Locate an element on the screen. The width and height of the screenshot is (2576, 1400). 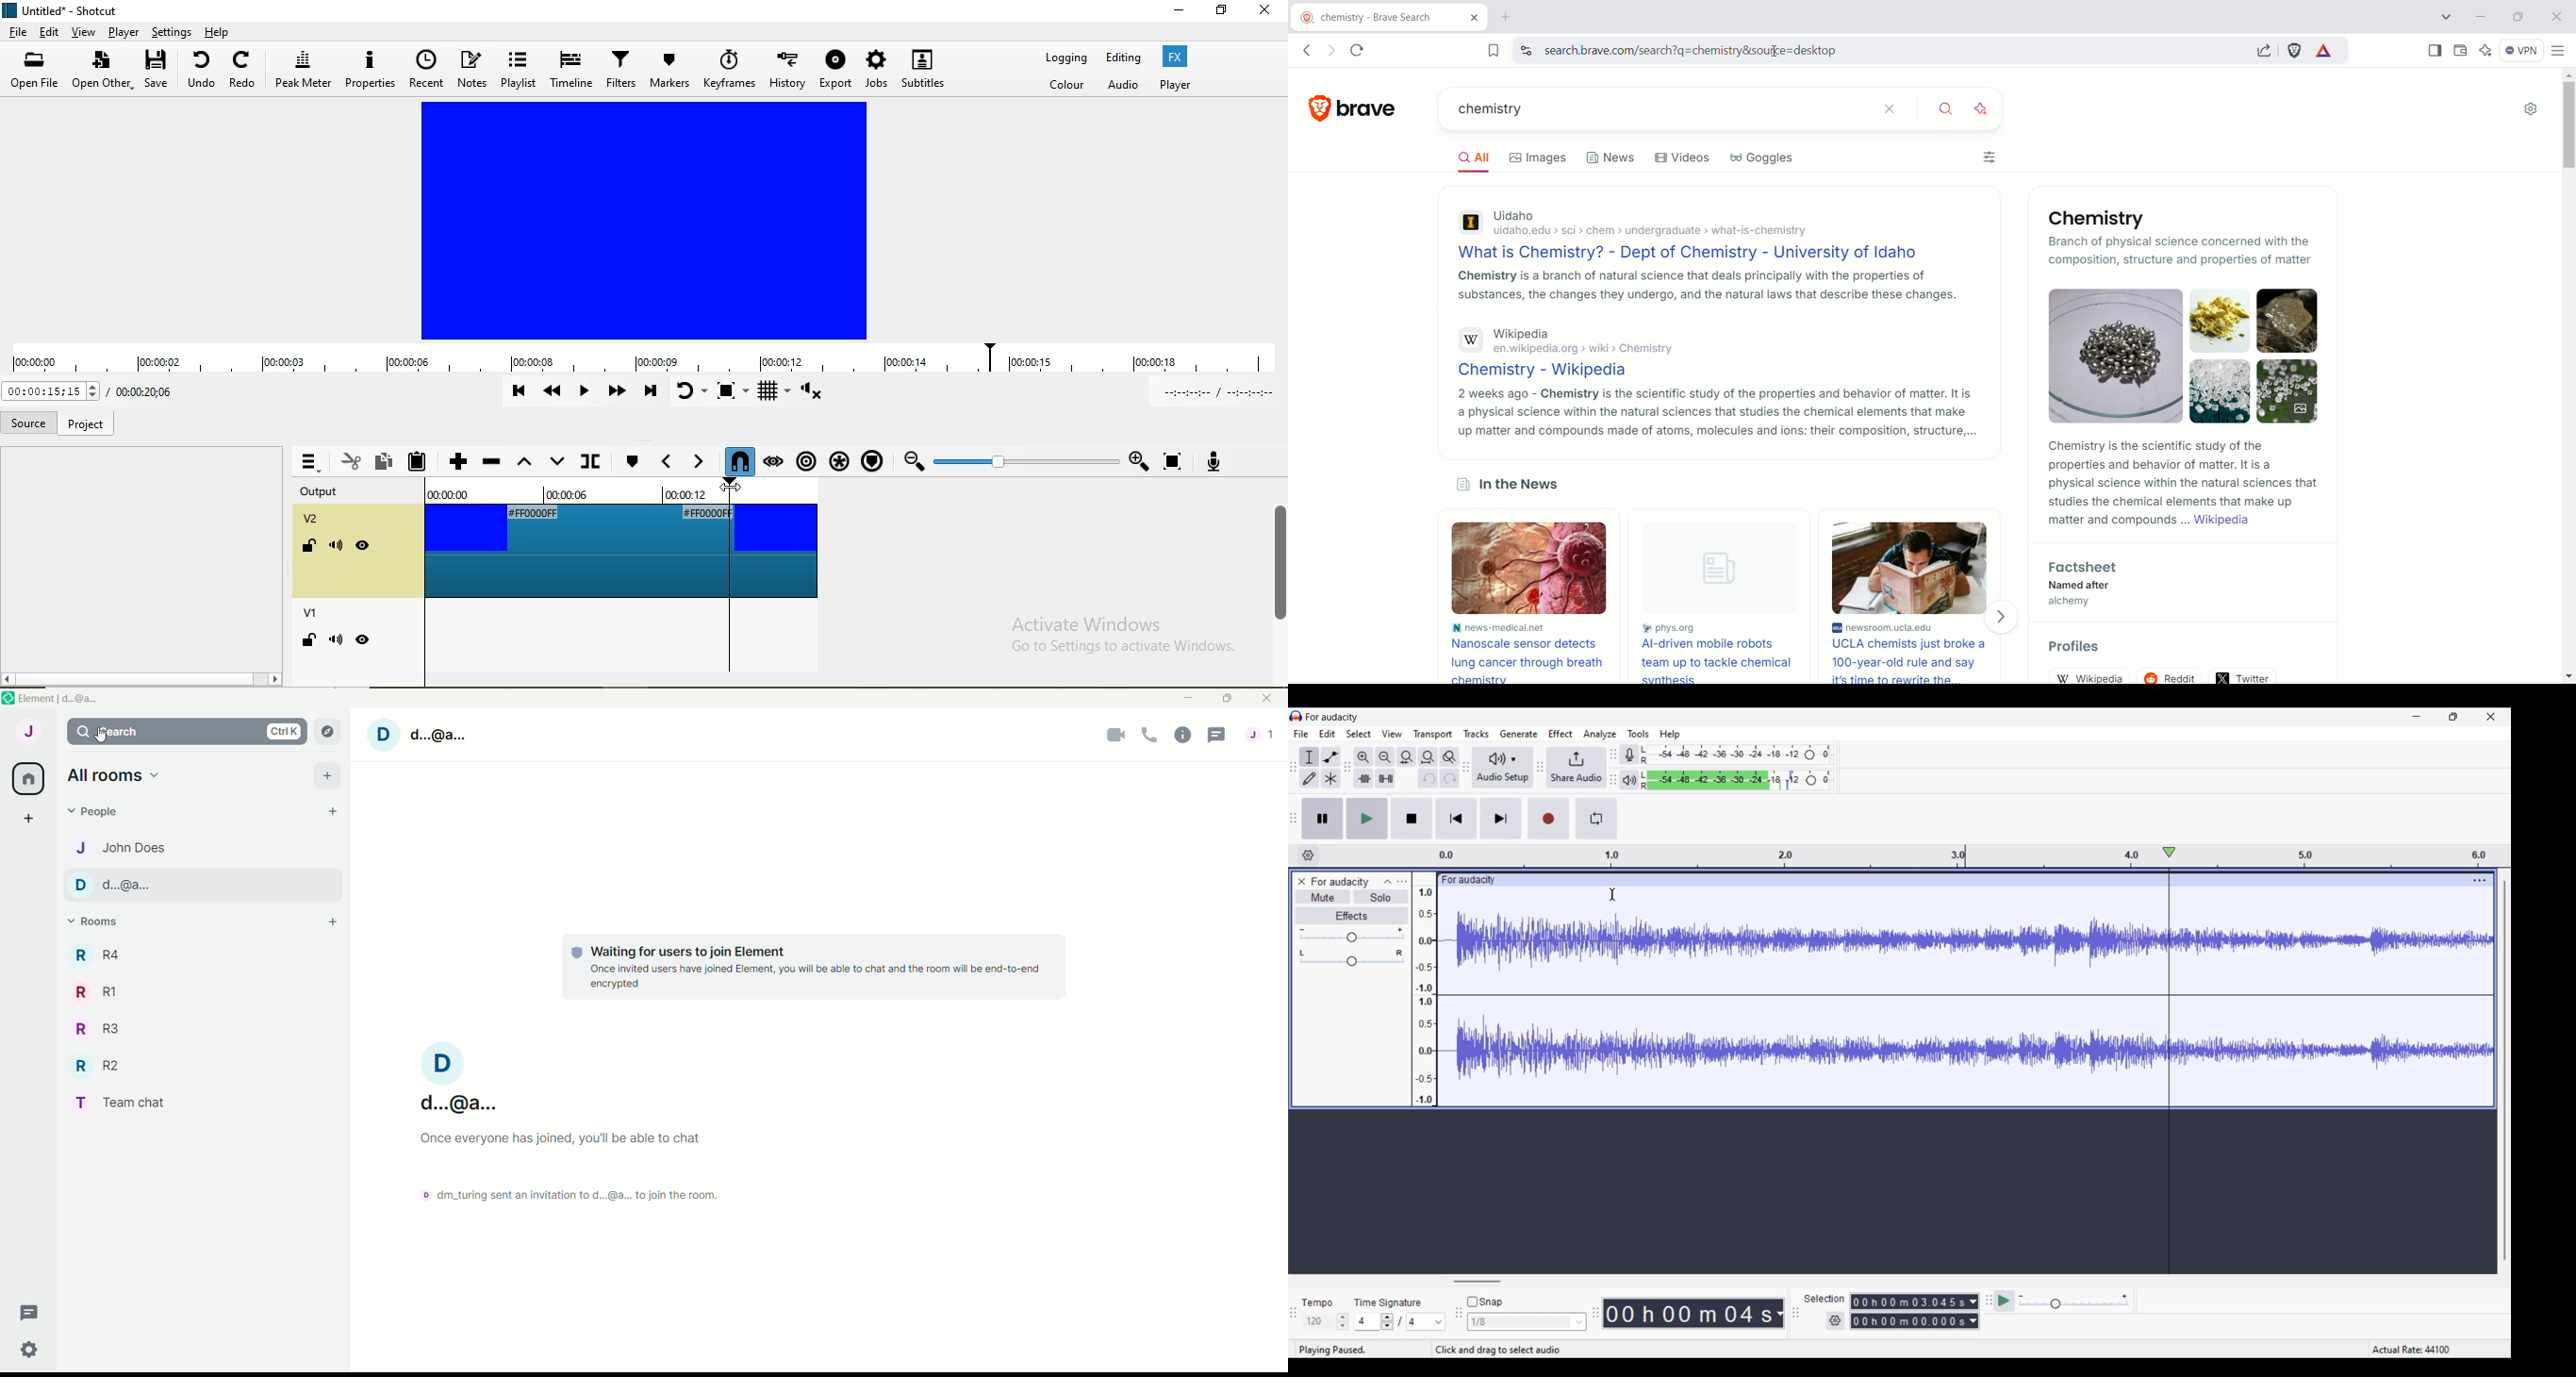
rooms is located at coordinates (98, 923).